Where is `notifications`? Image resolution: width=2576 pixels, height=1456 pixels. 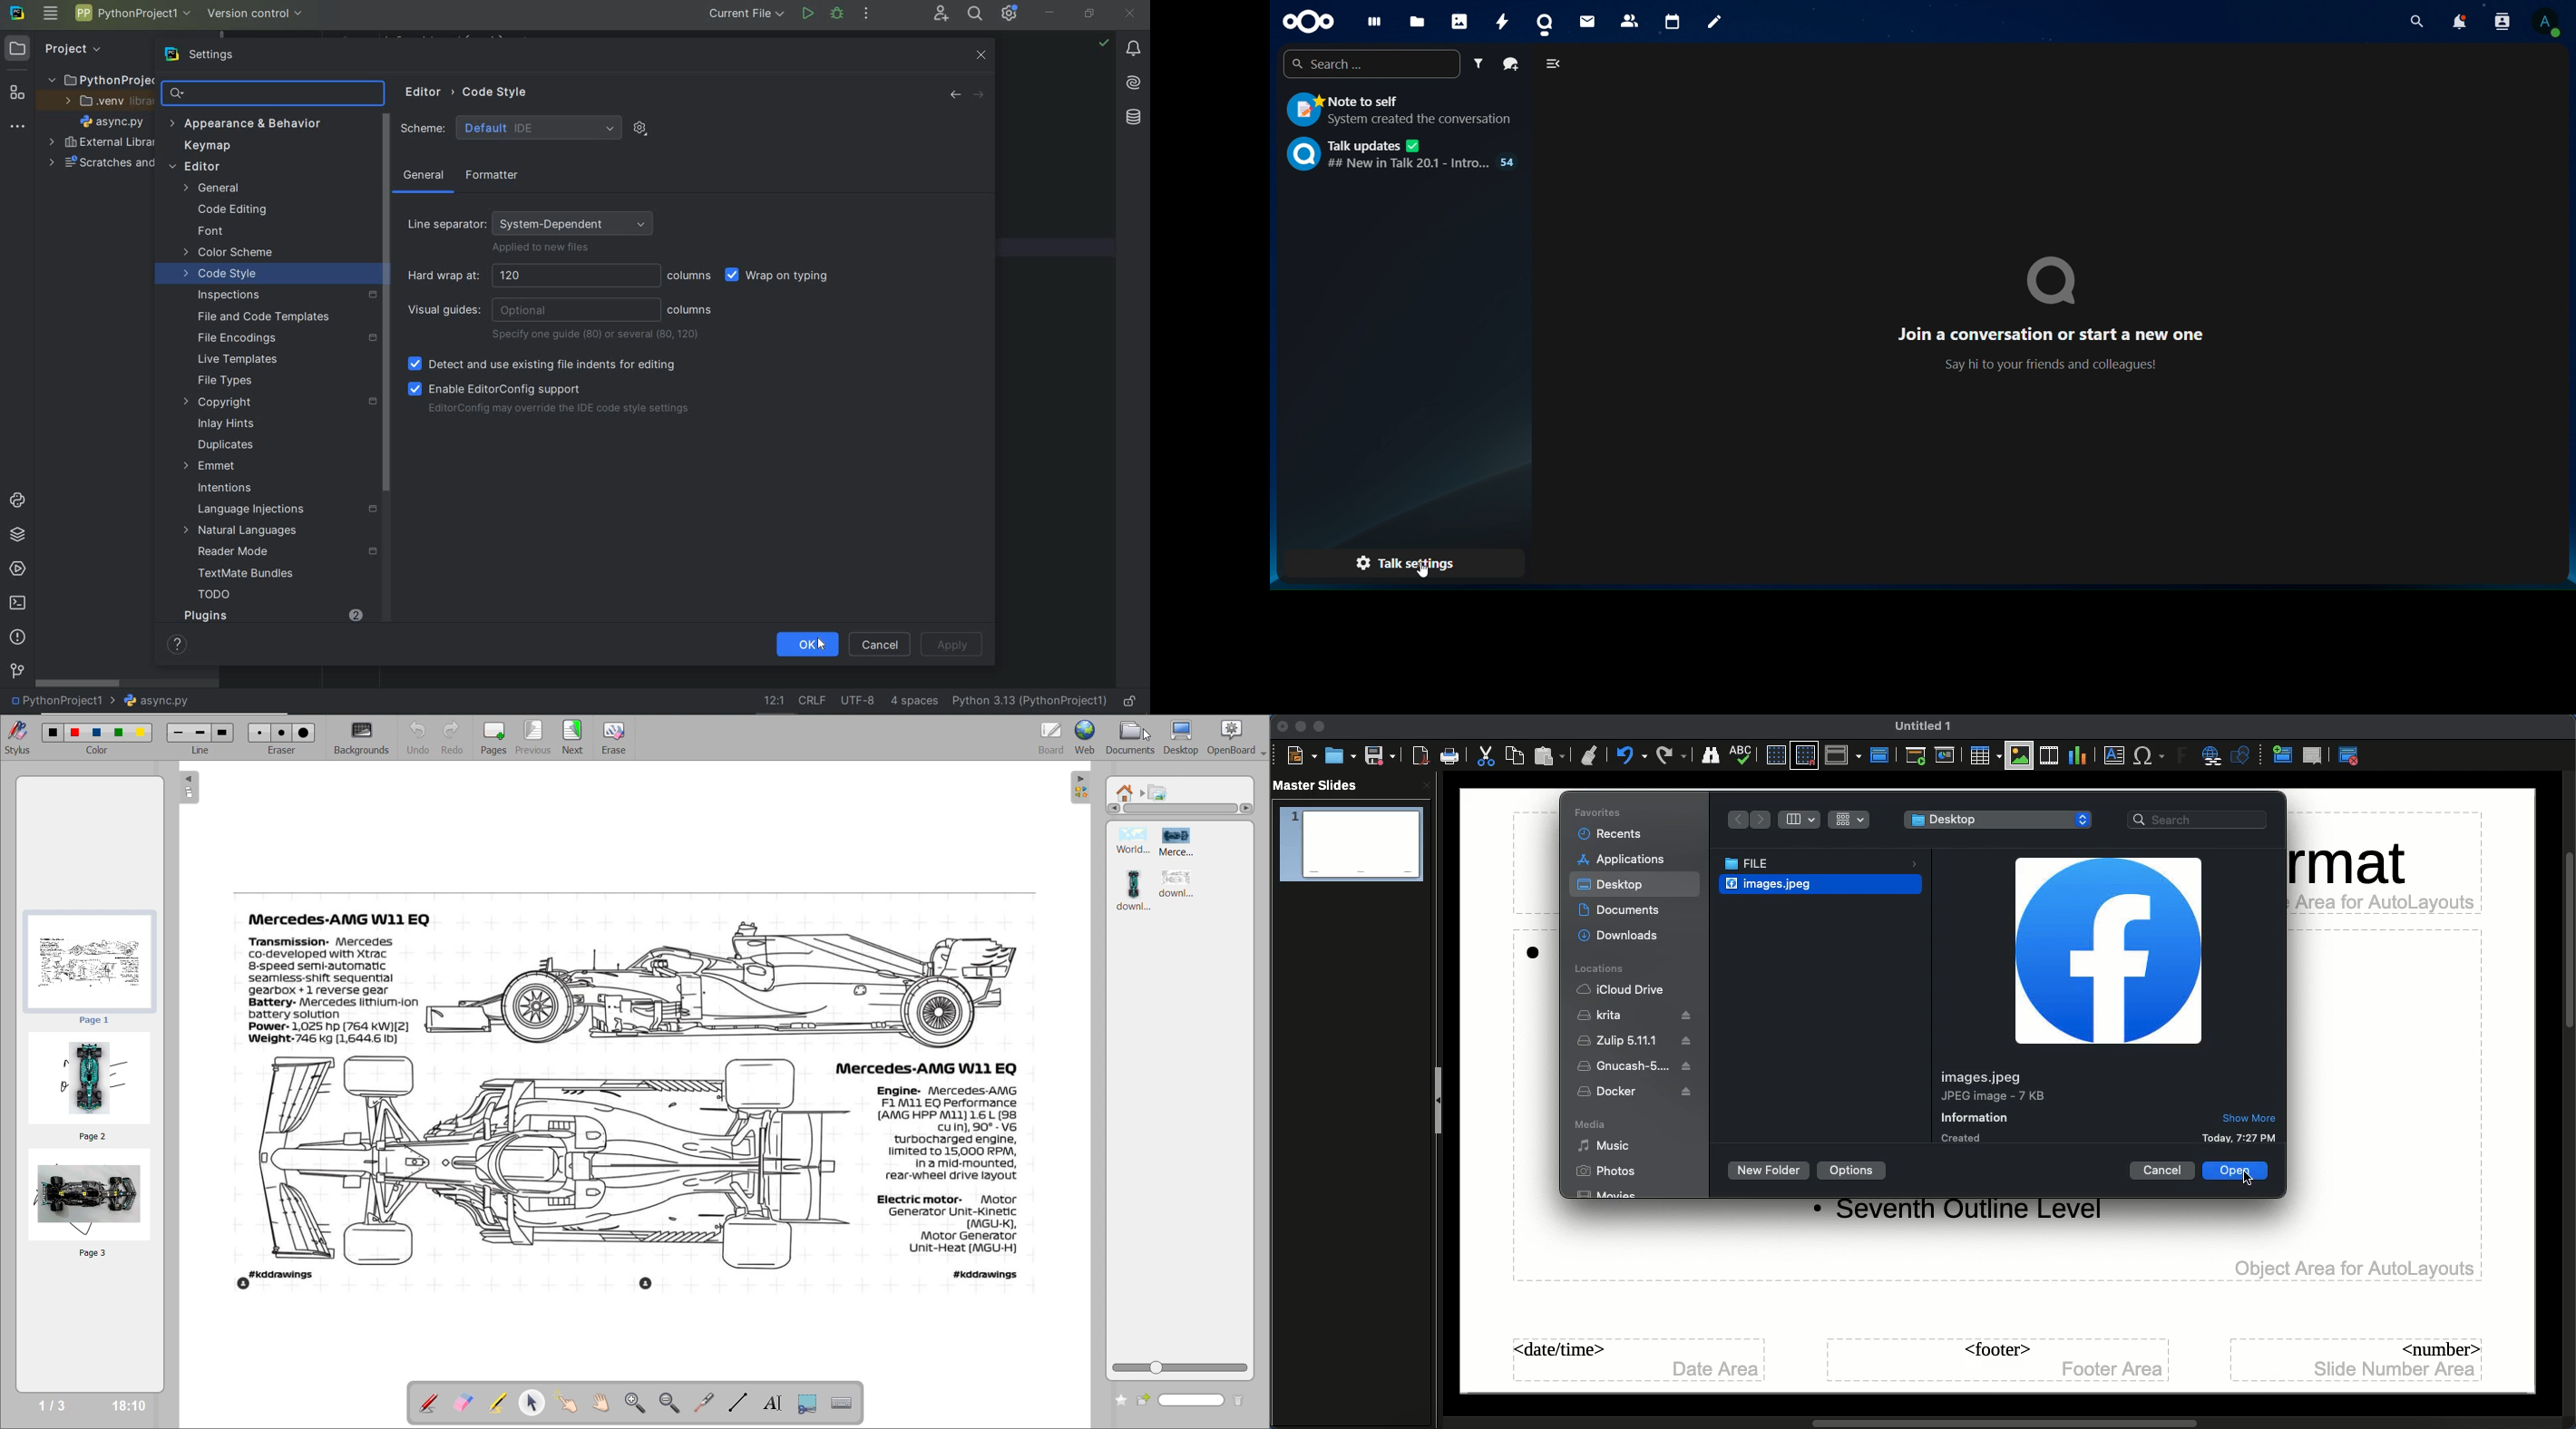
notifications is located at coordinates (2458, 22).